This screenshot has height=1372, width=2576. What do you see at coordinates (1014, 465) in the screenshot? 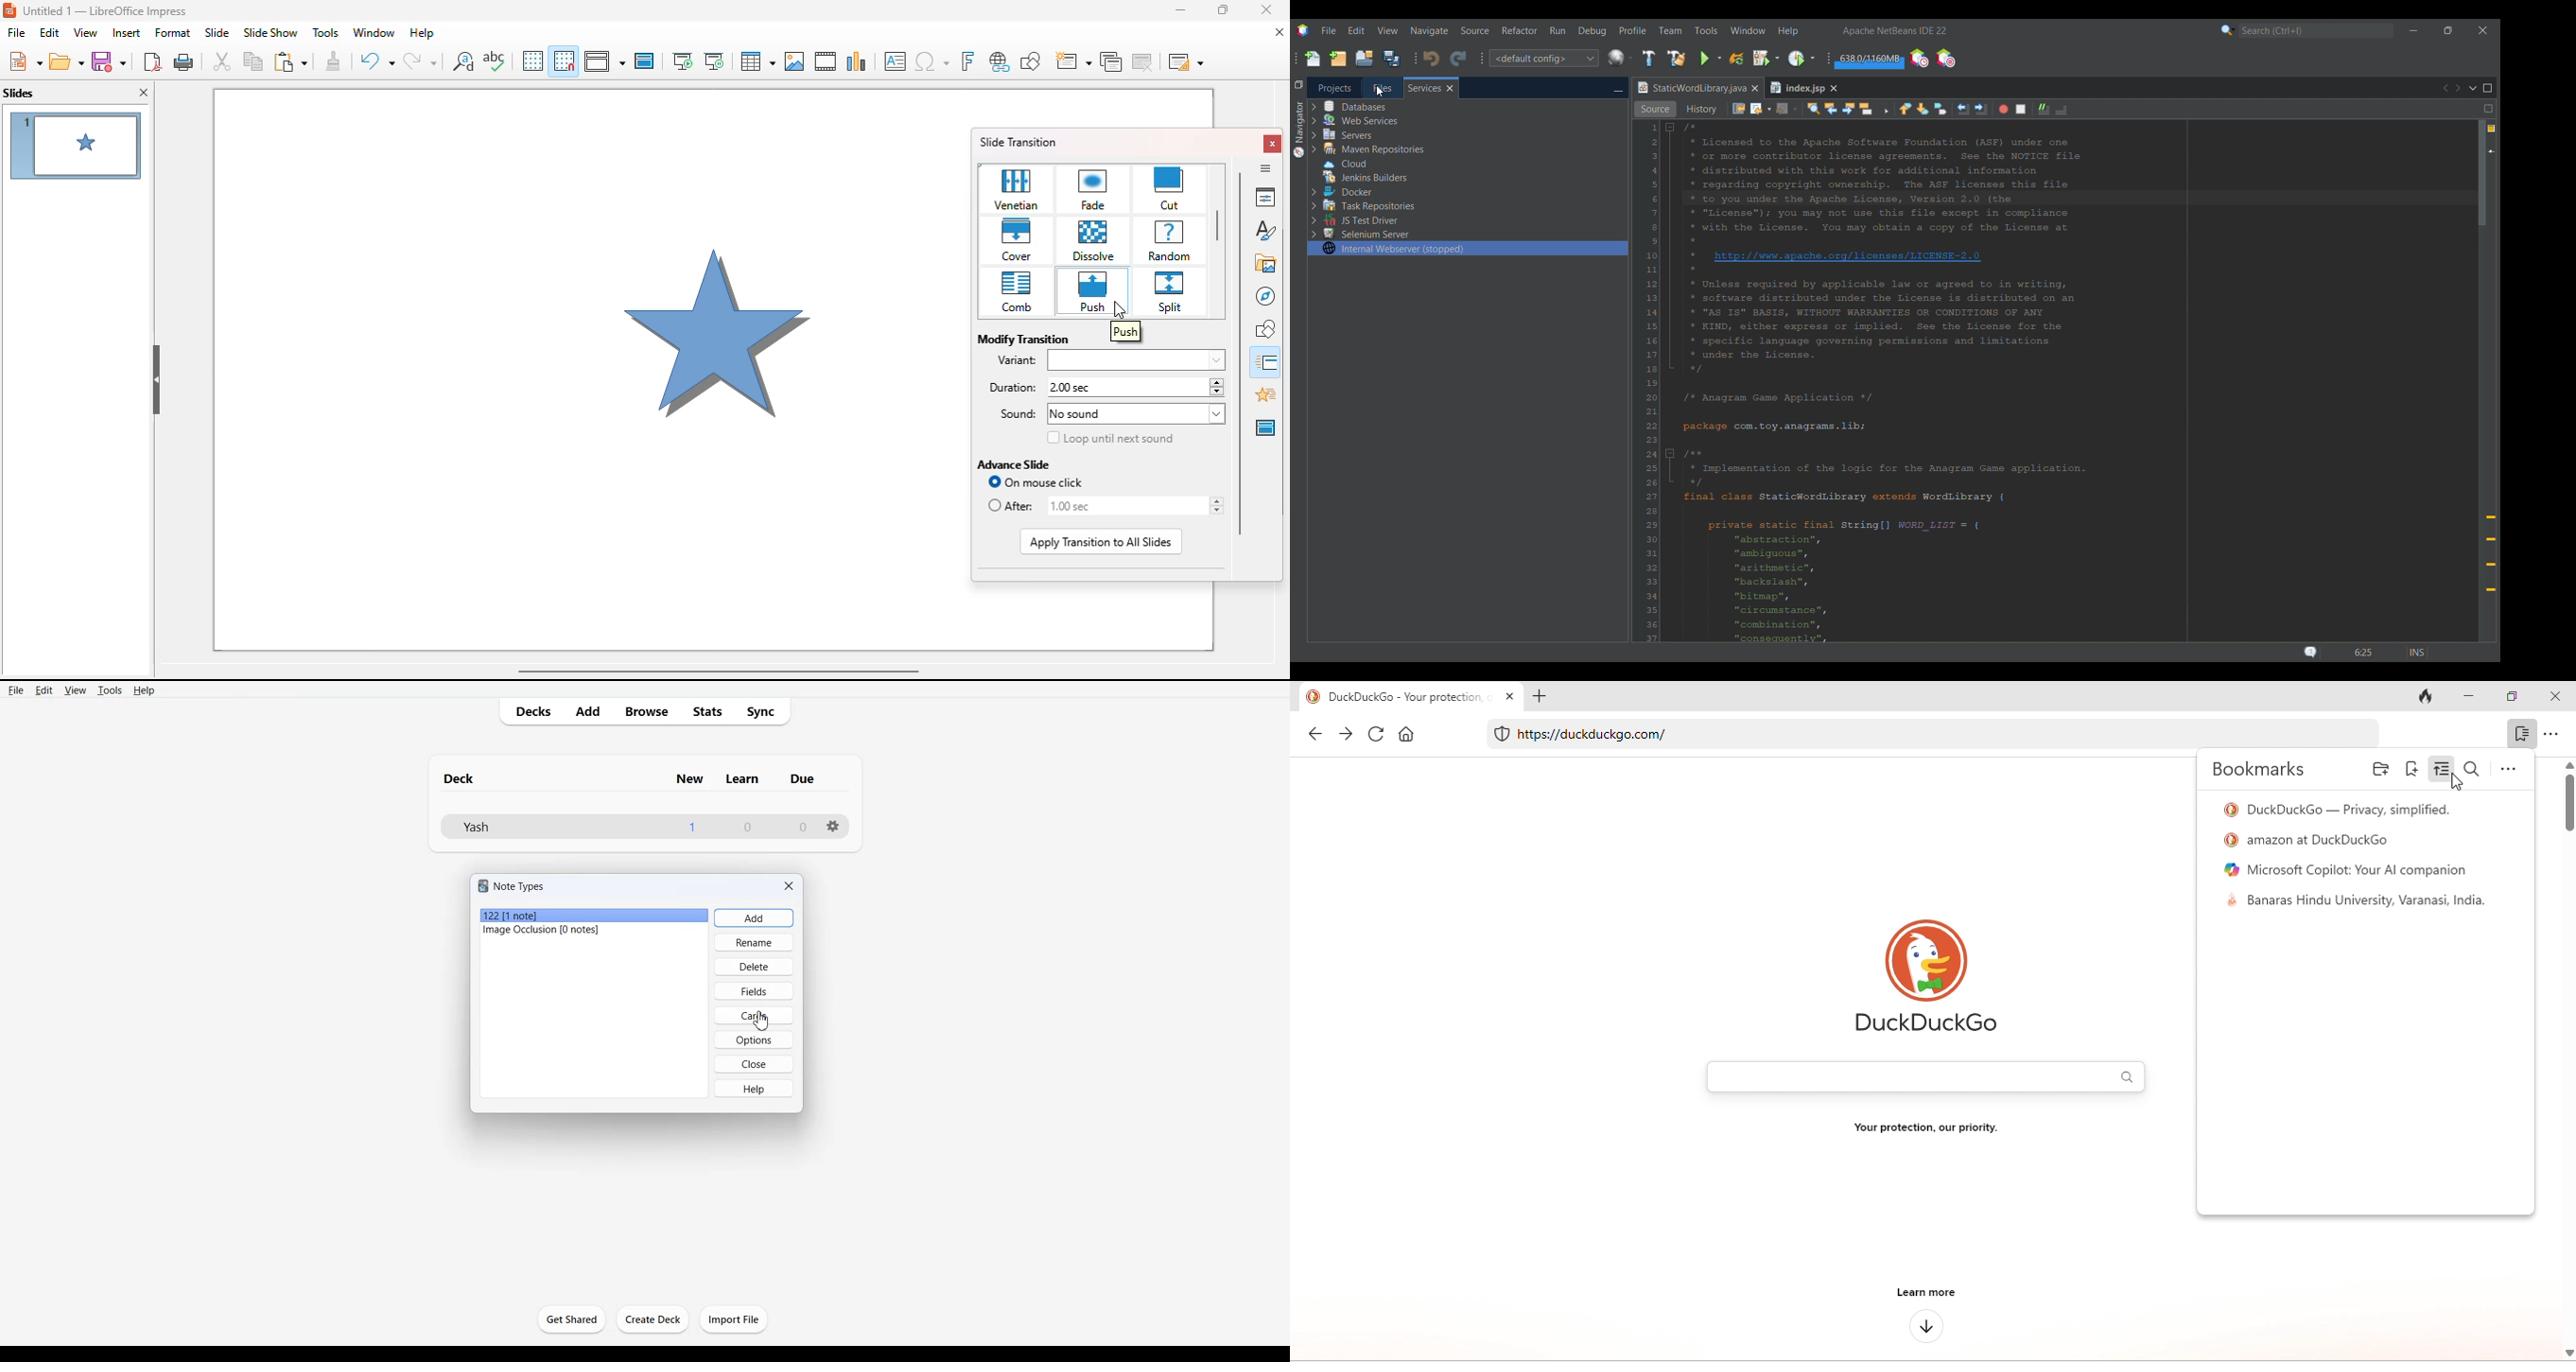
I see `advance slide` at bounding box center [1014, 465].